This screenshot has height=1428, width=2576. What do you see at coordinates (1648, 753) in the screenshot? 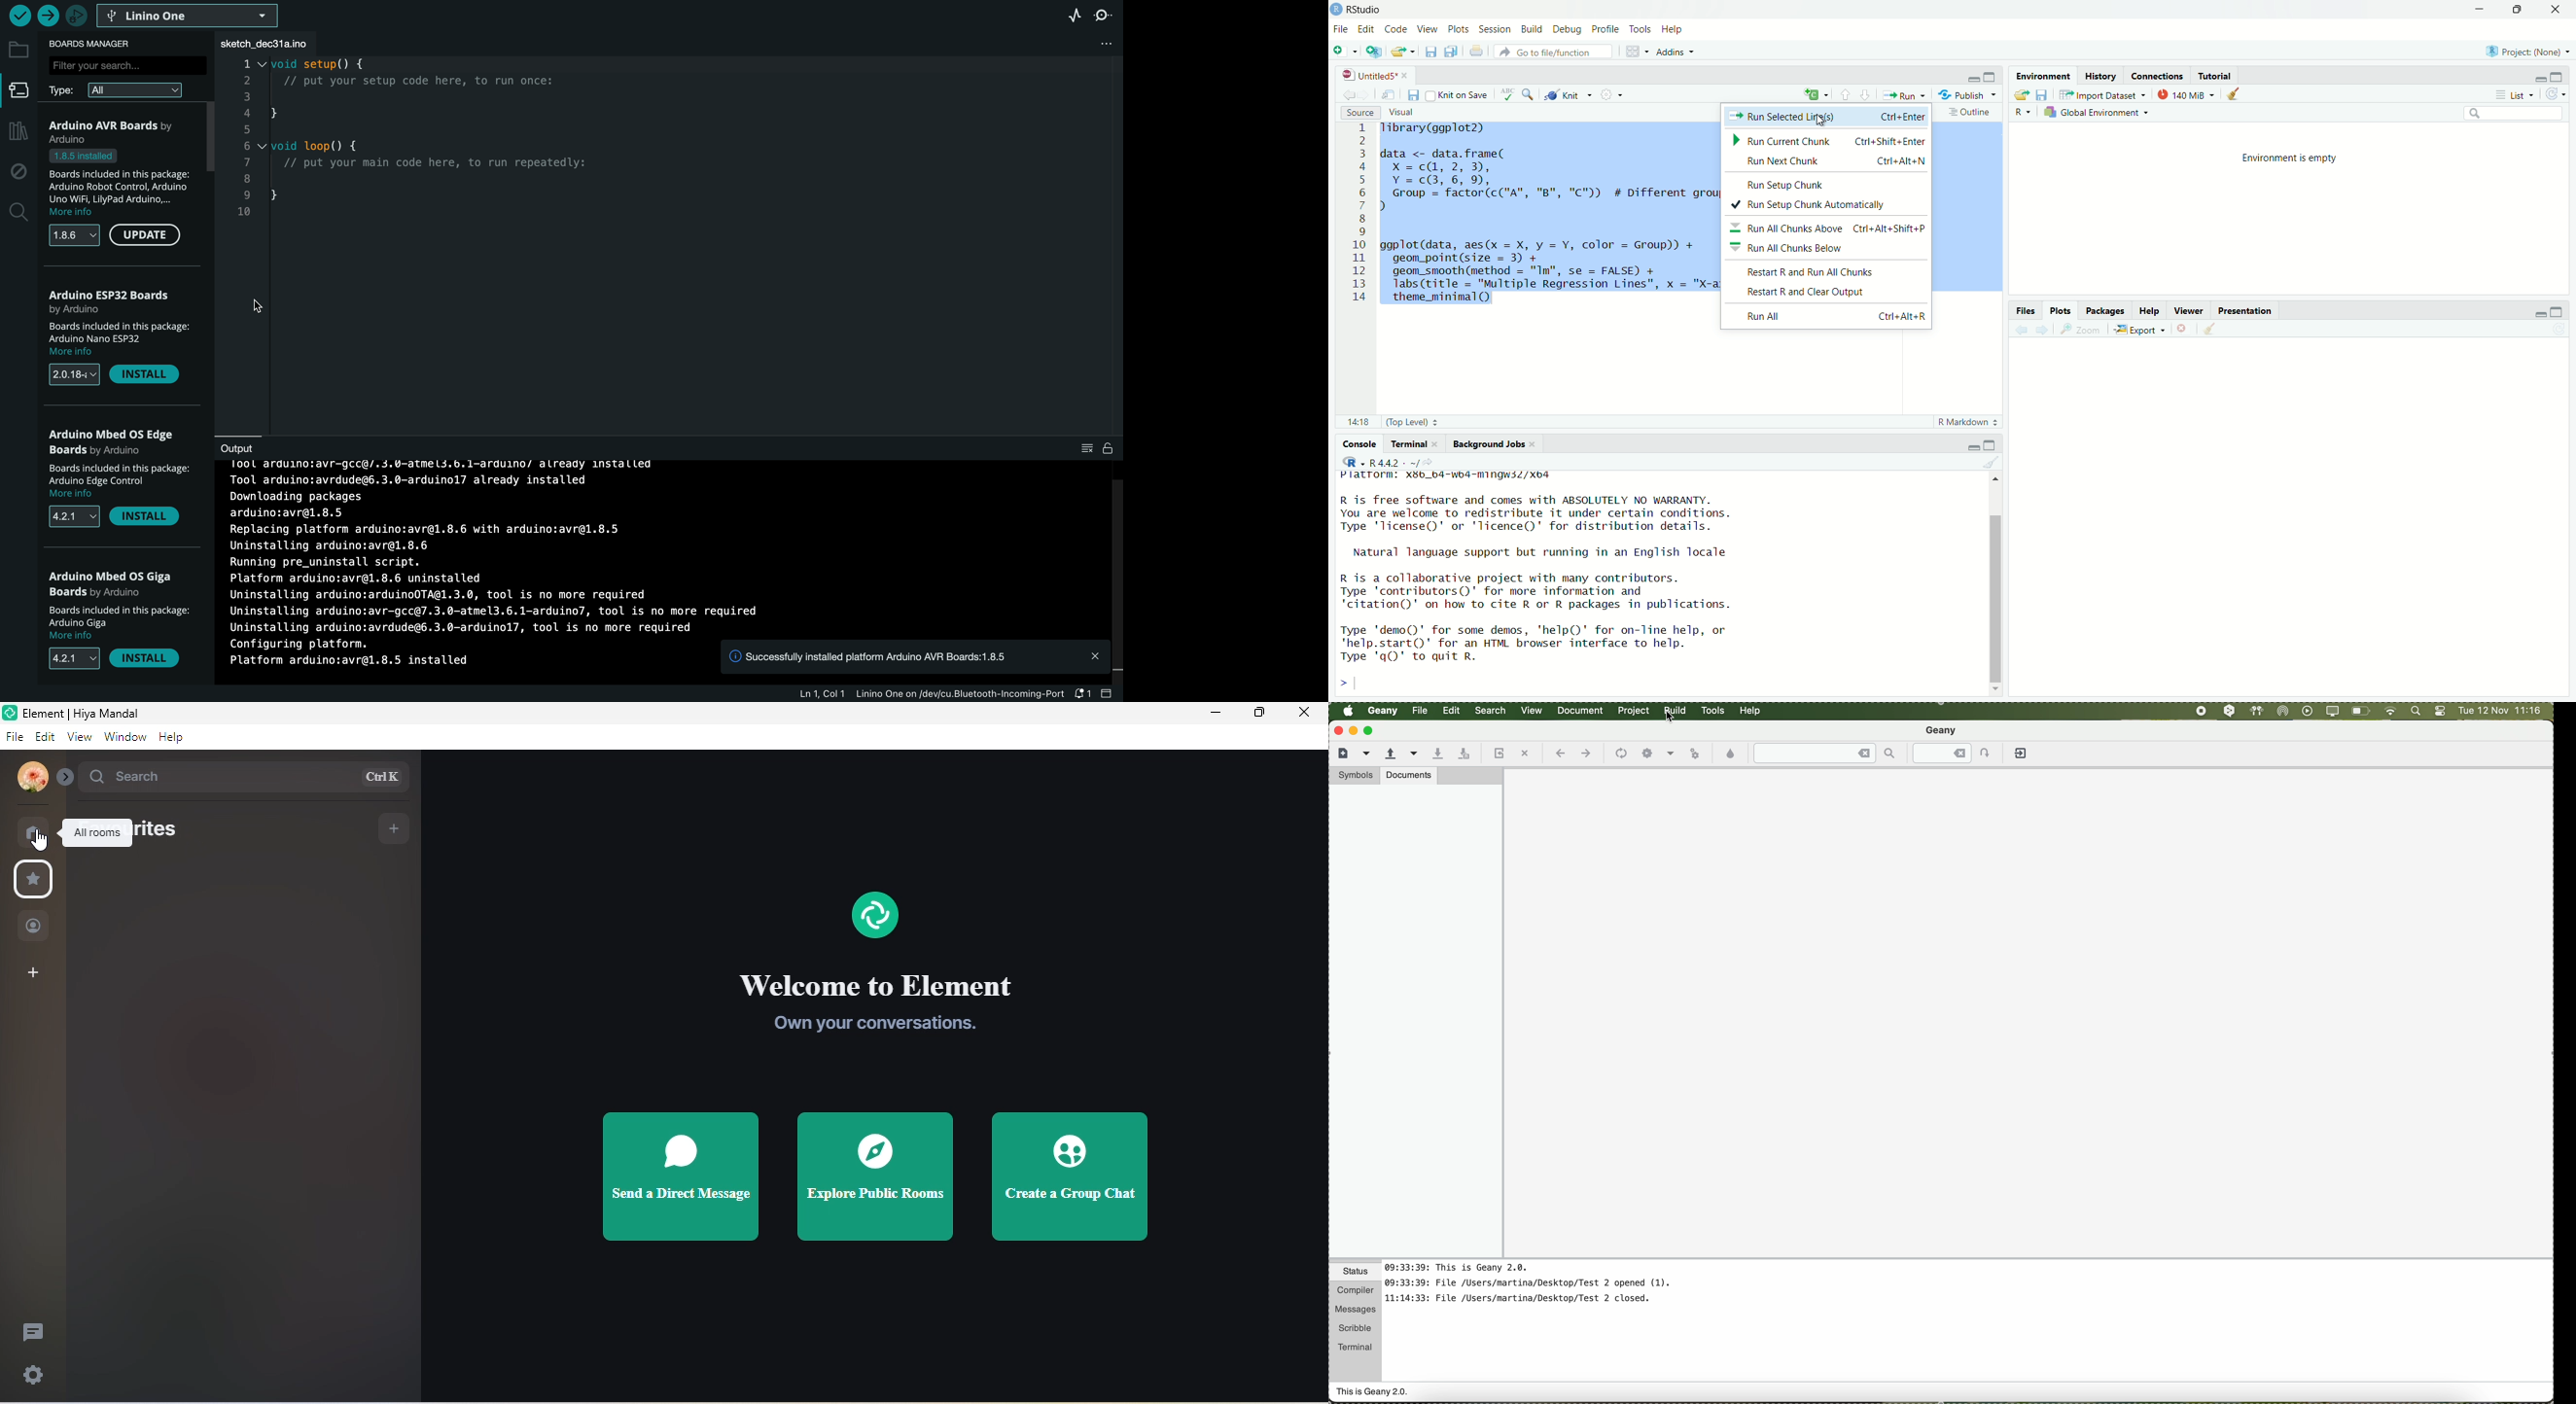
I see `icon` at bounding box center [1648, 753].